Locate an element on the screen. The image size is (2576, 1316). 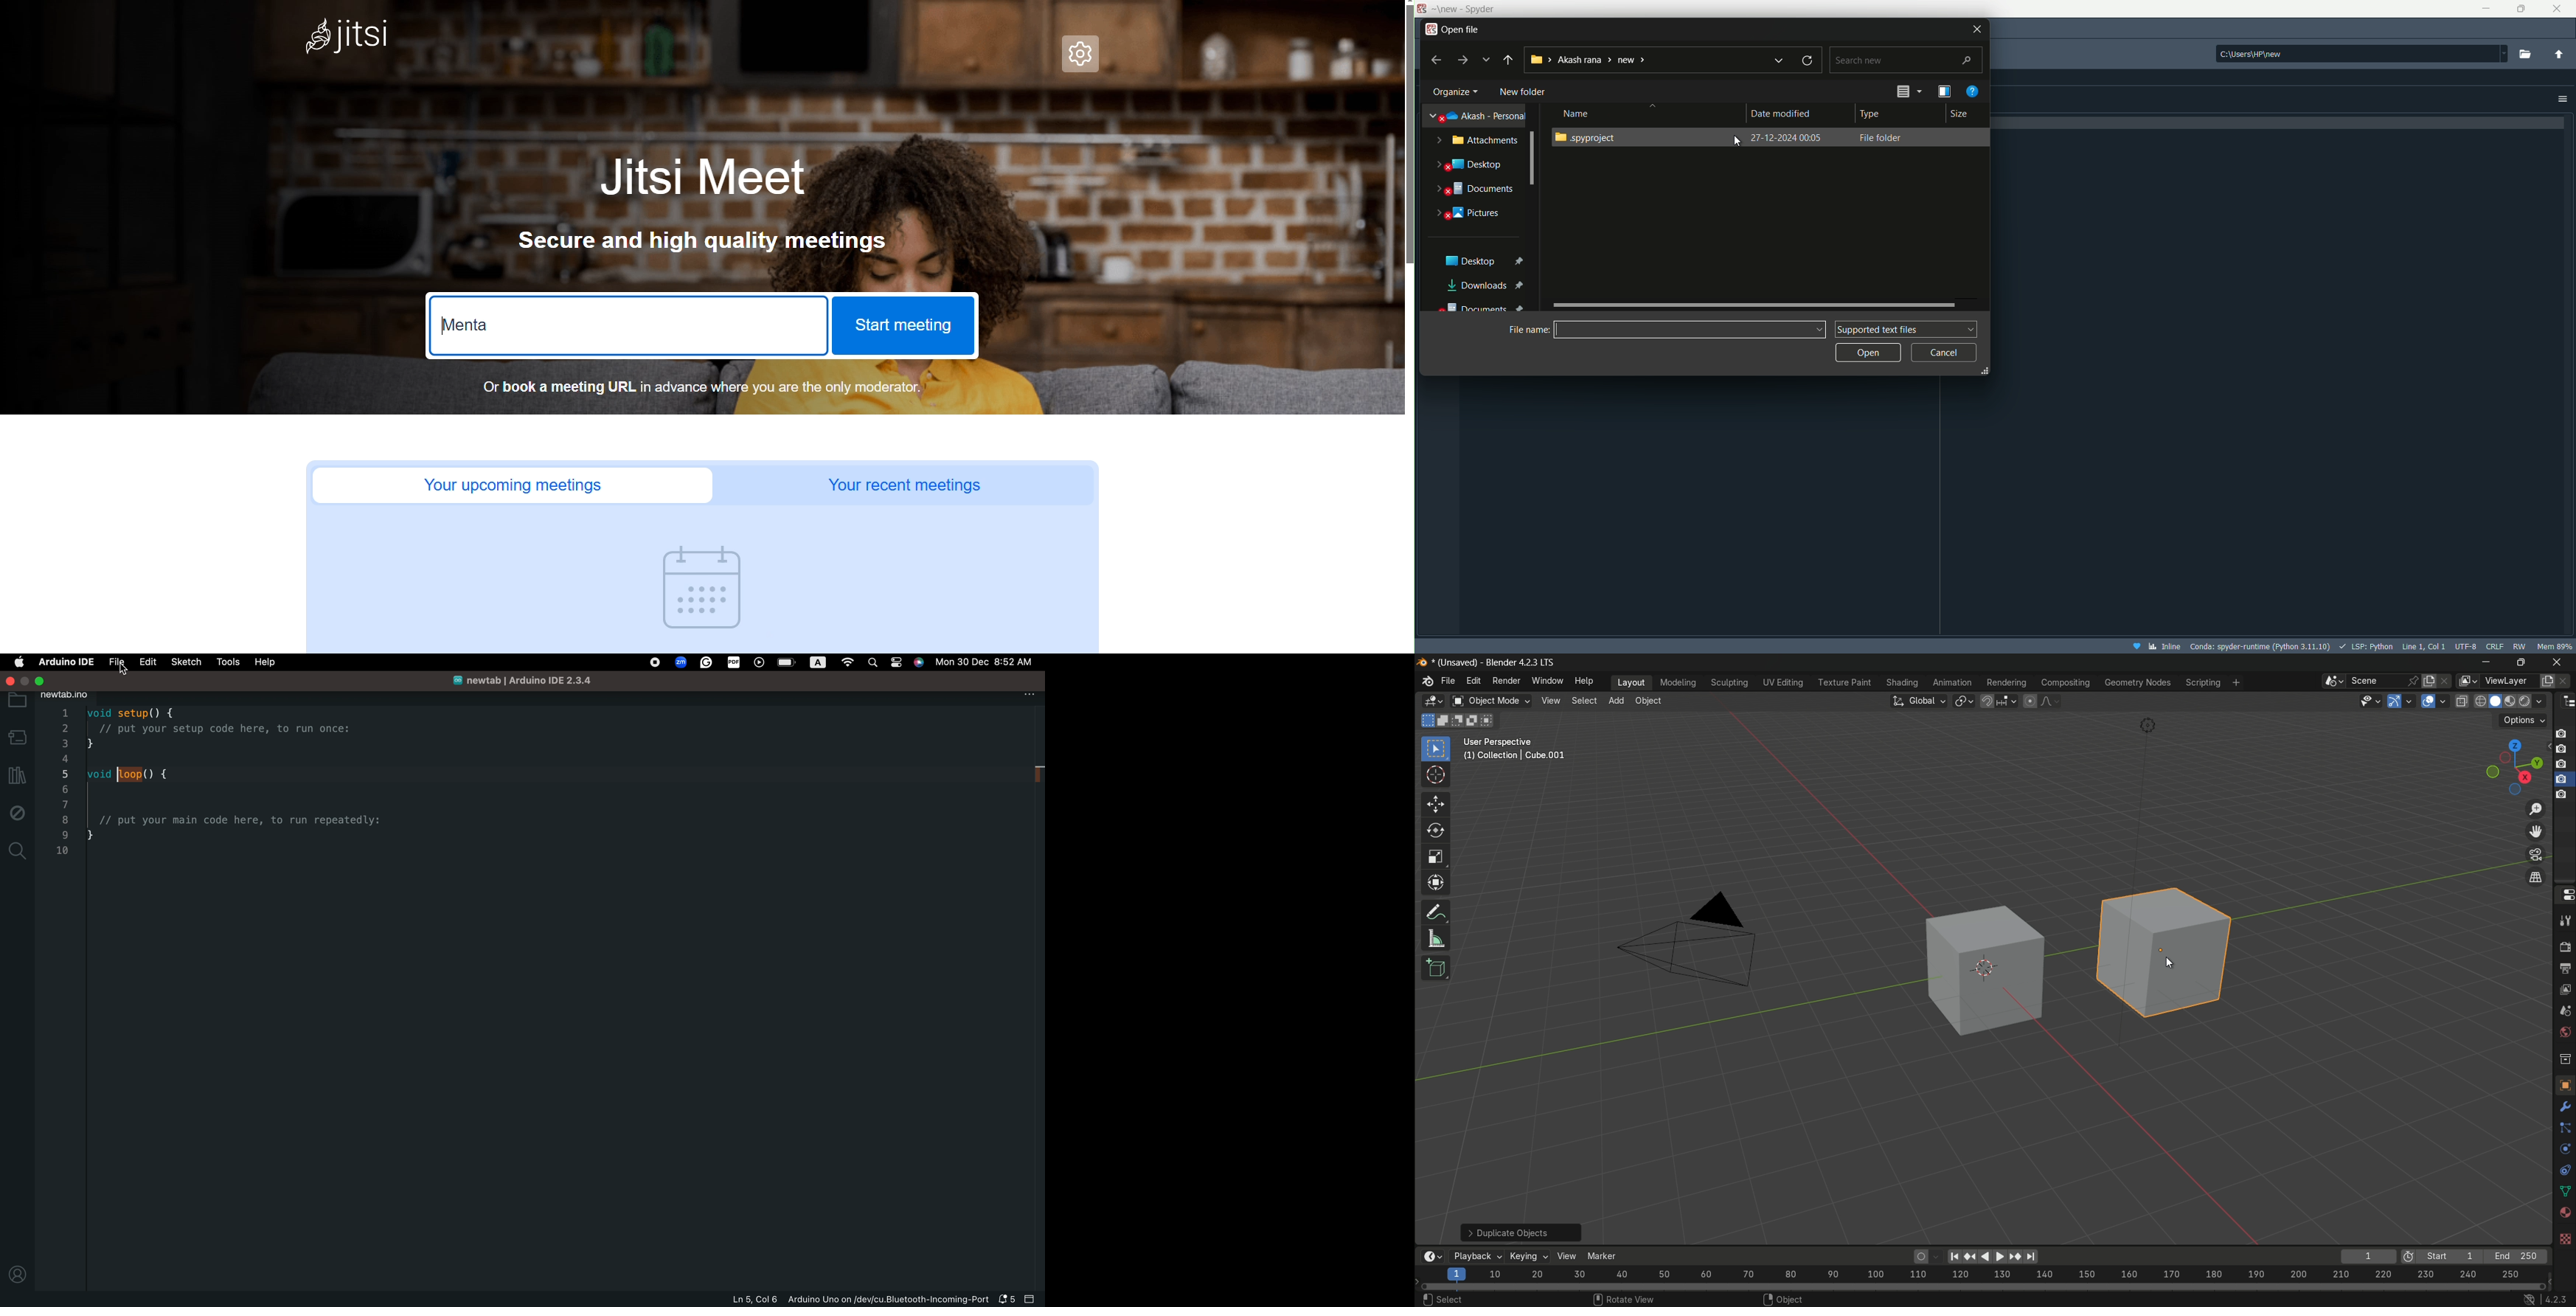
subtract existing selection is located at coordinates (1459, 720).